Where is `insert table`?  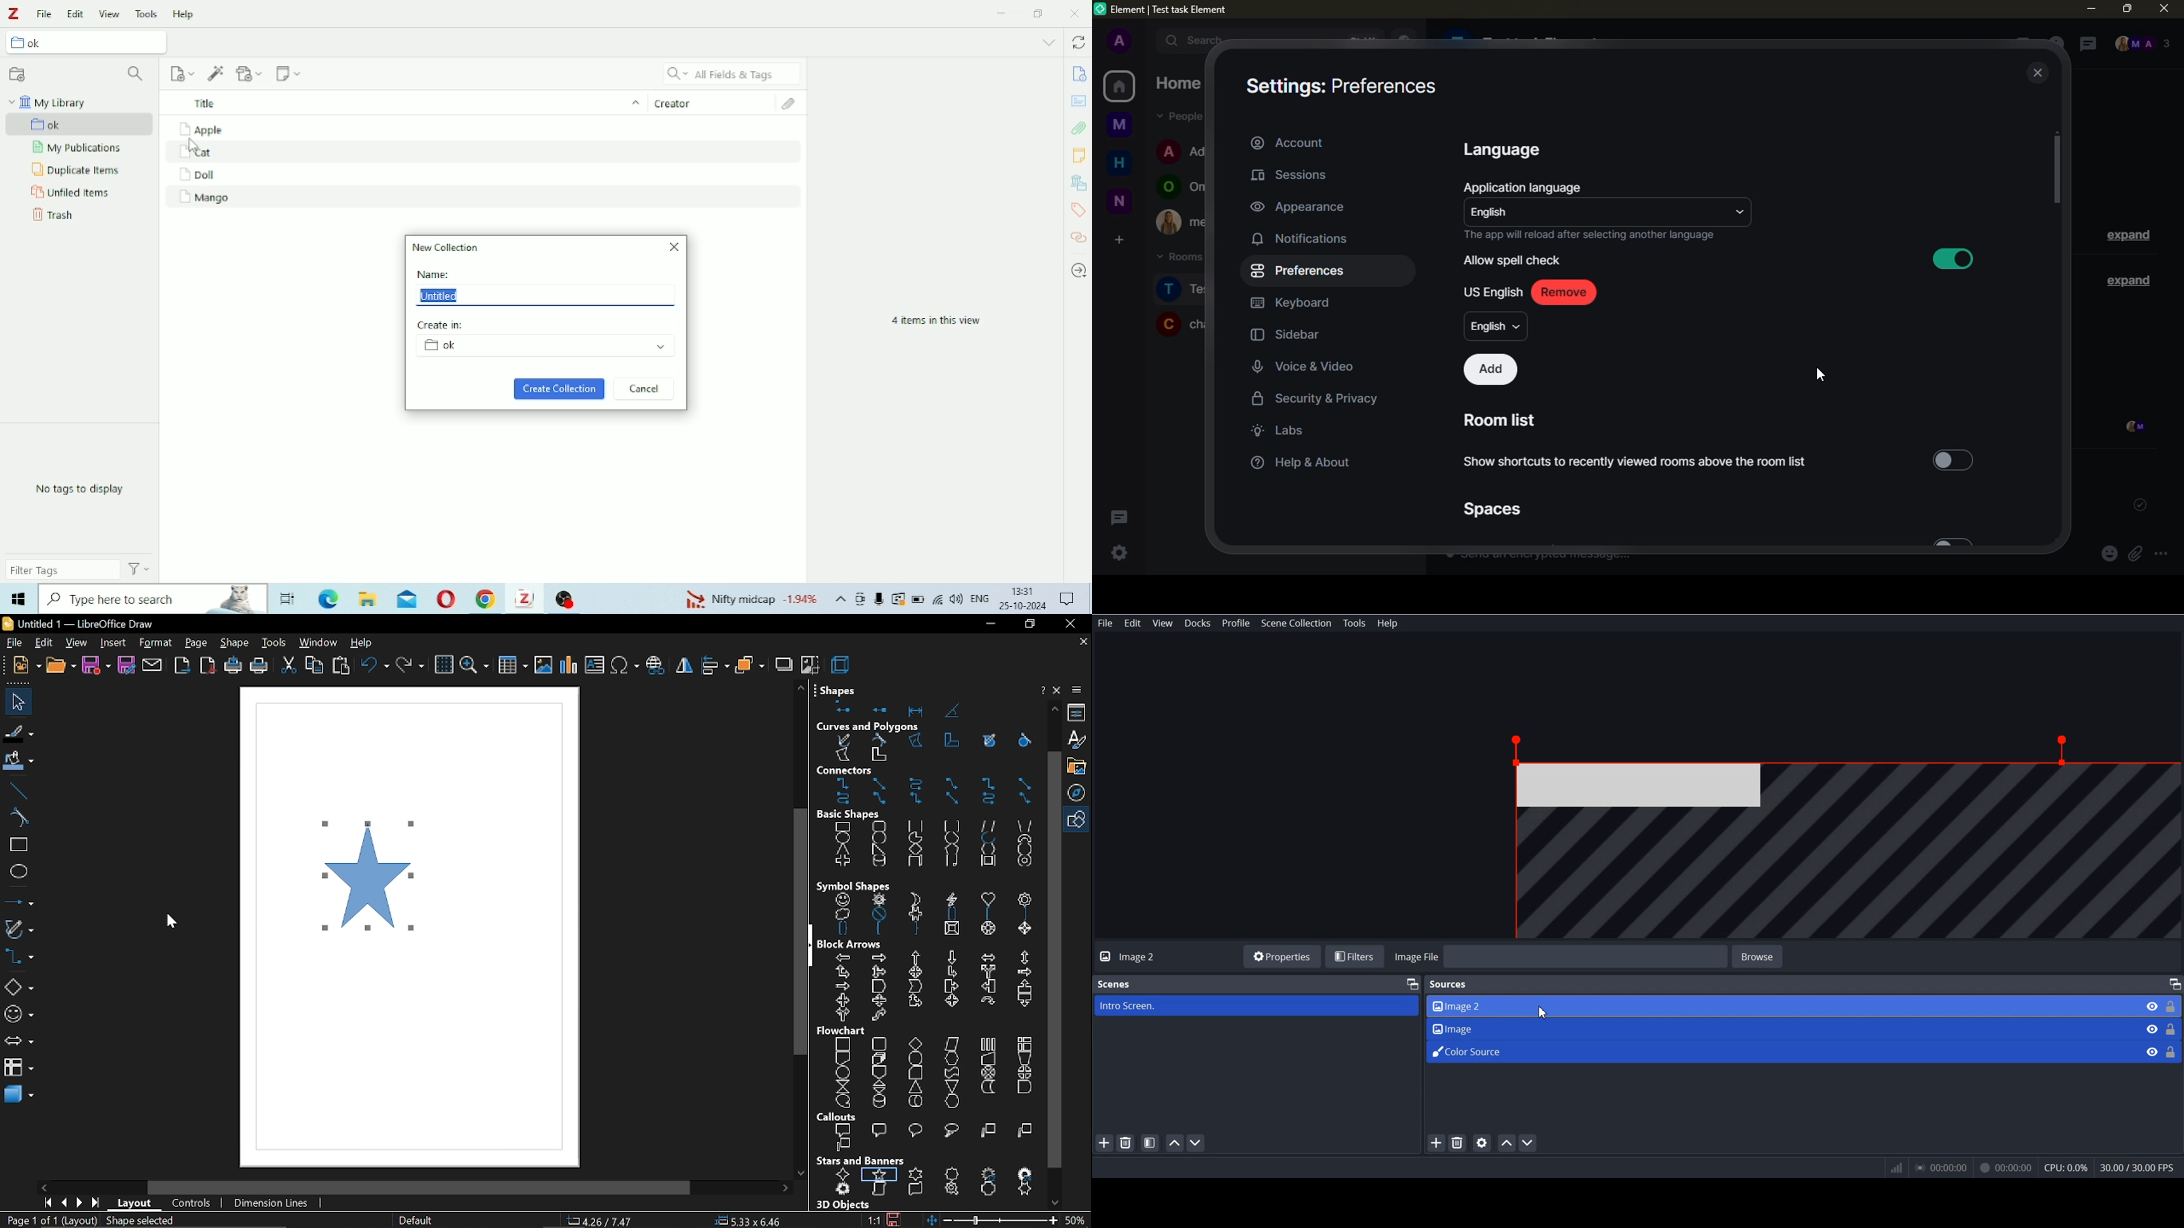
insert table is located at coordinates (513, 663).